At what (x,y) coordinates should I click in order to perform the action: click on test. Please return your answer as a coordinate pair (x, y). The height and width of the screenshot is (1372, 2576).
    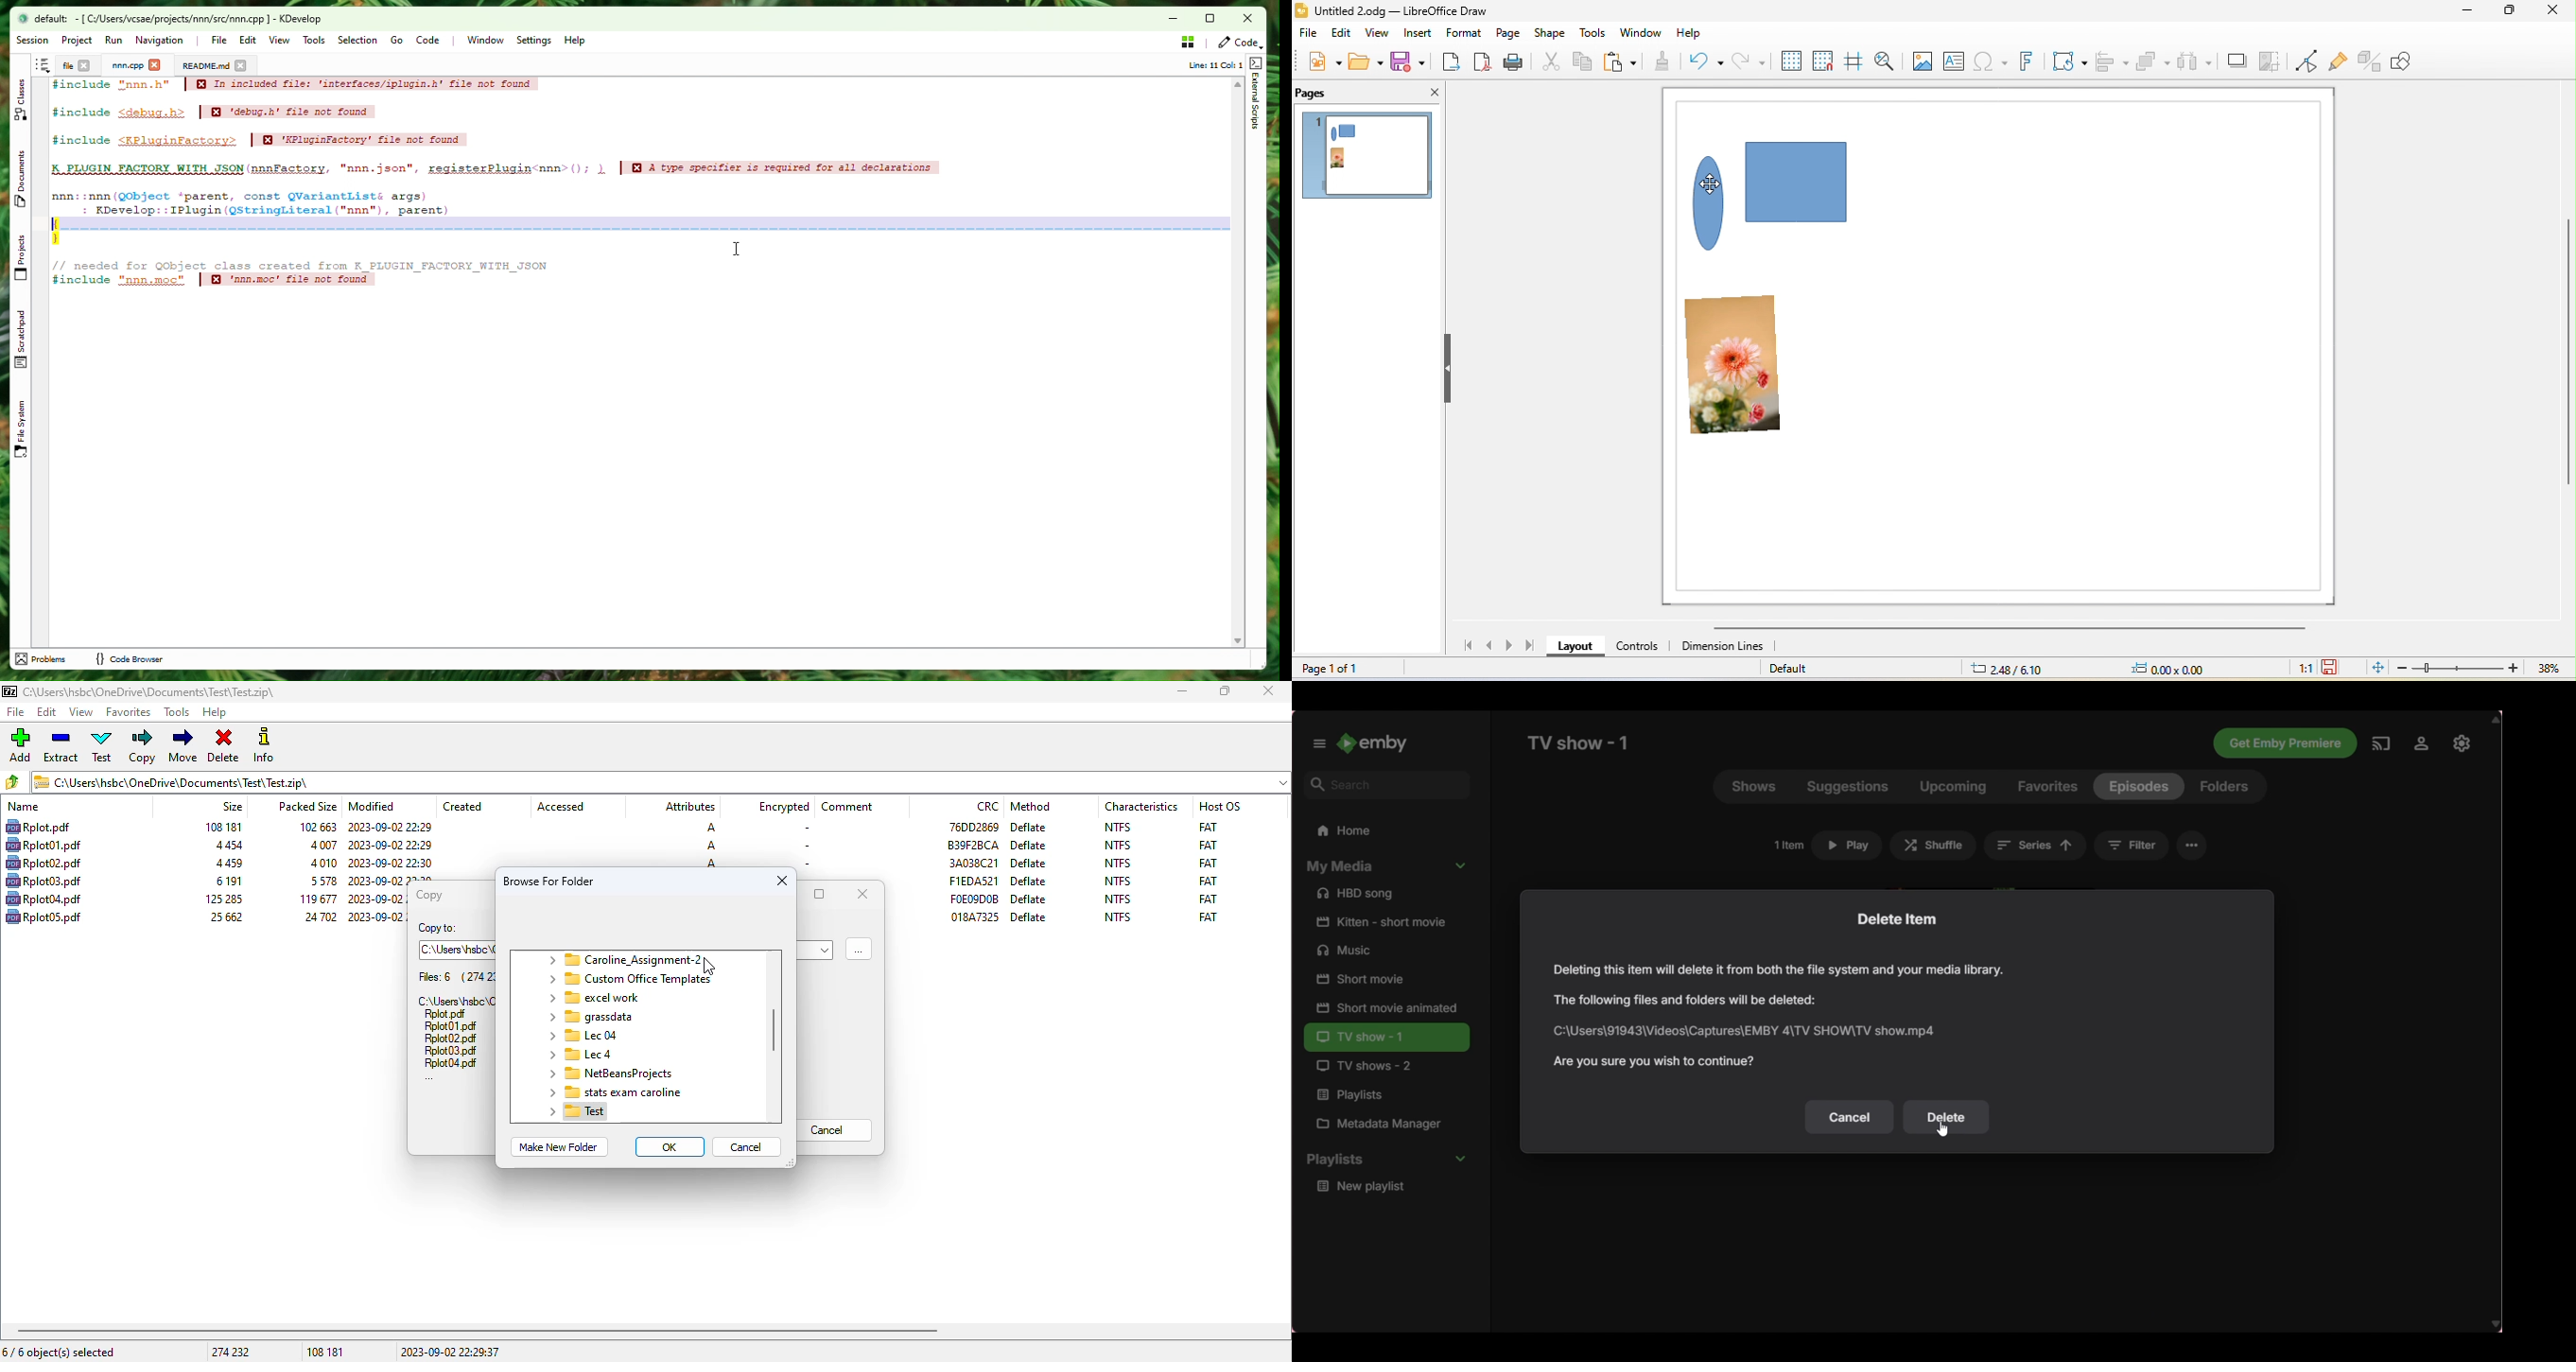
    Looking at the image, I should click on (103, 746).